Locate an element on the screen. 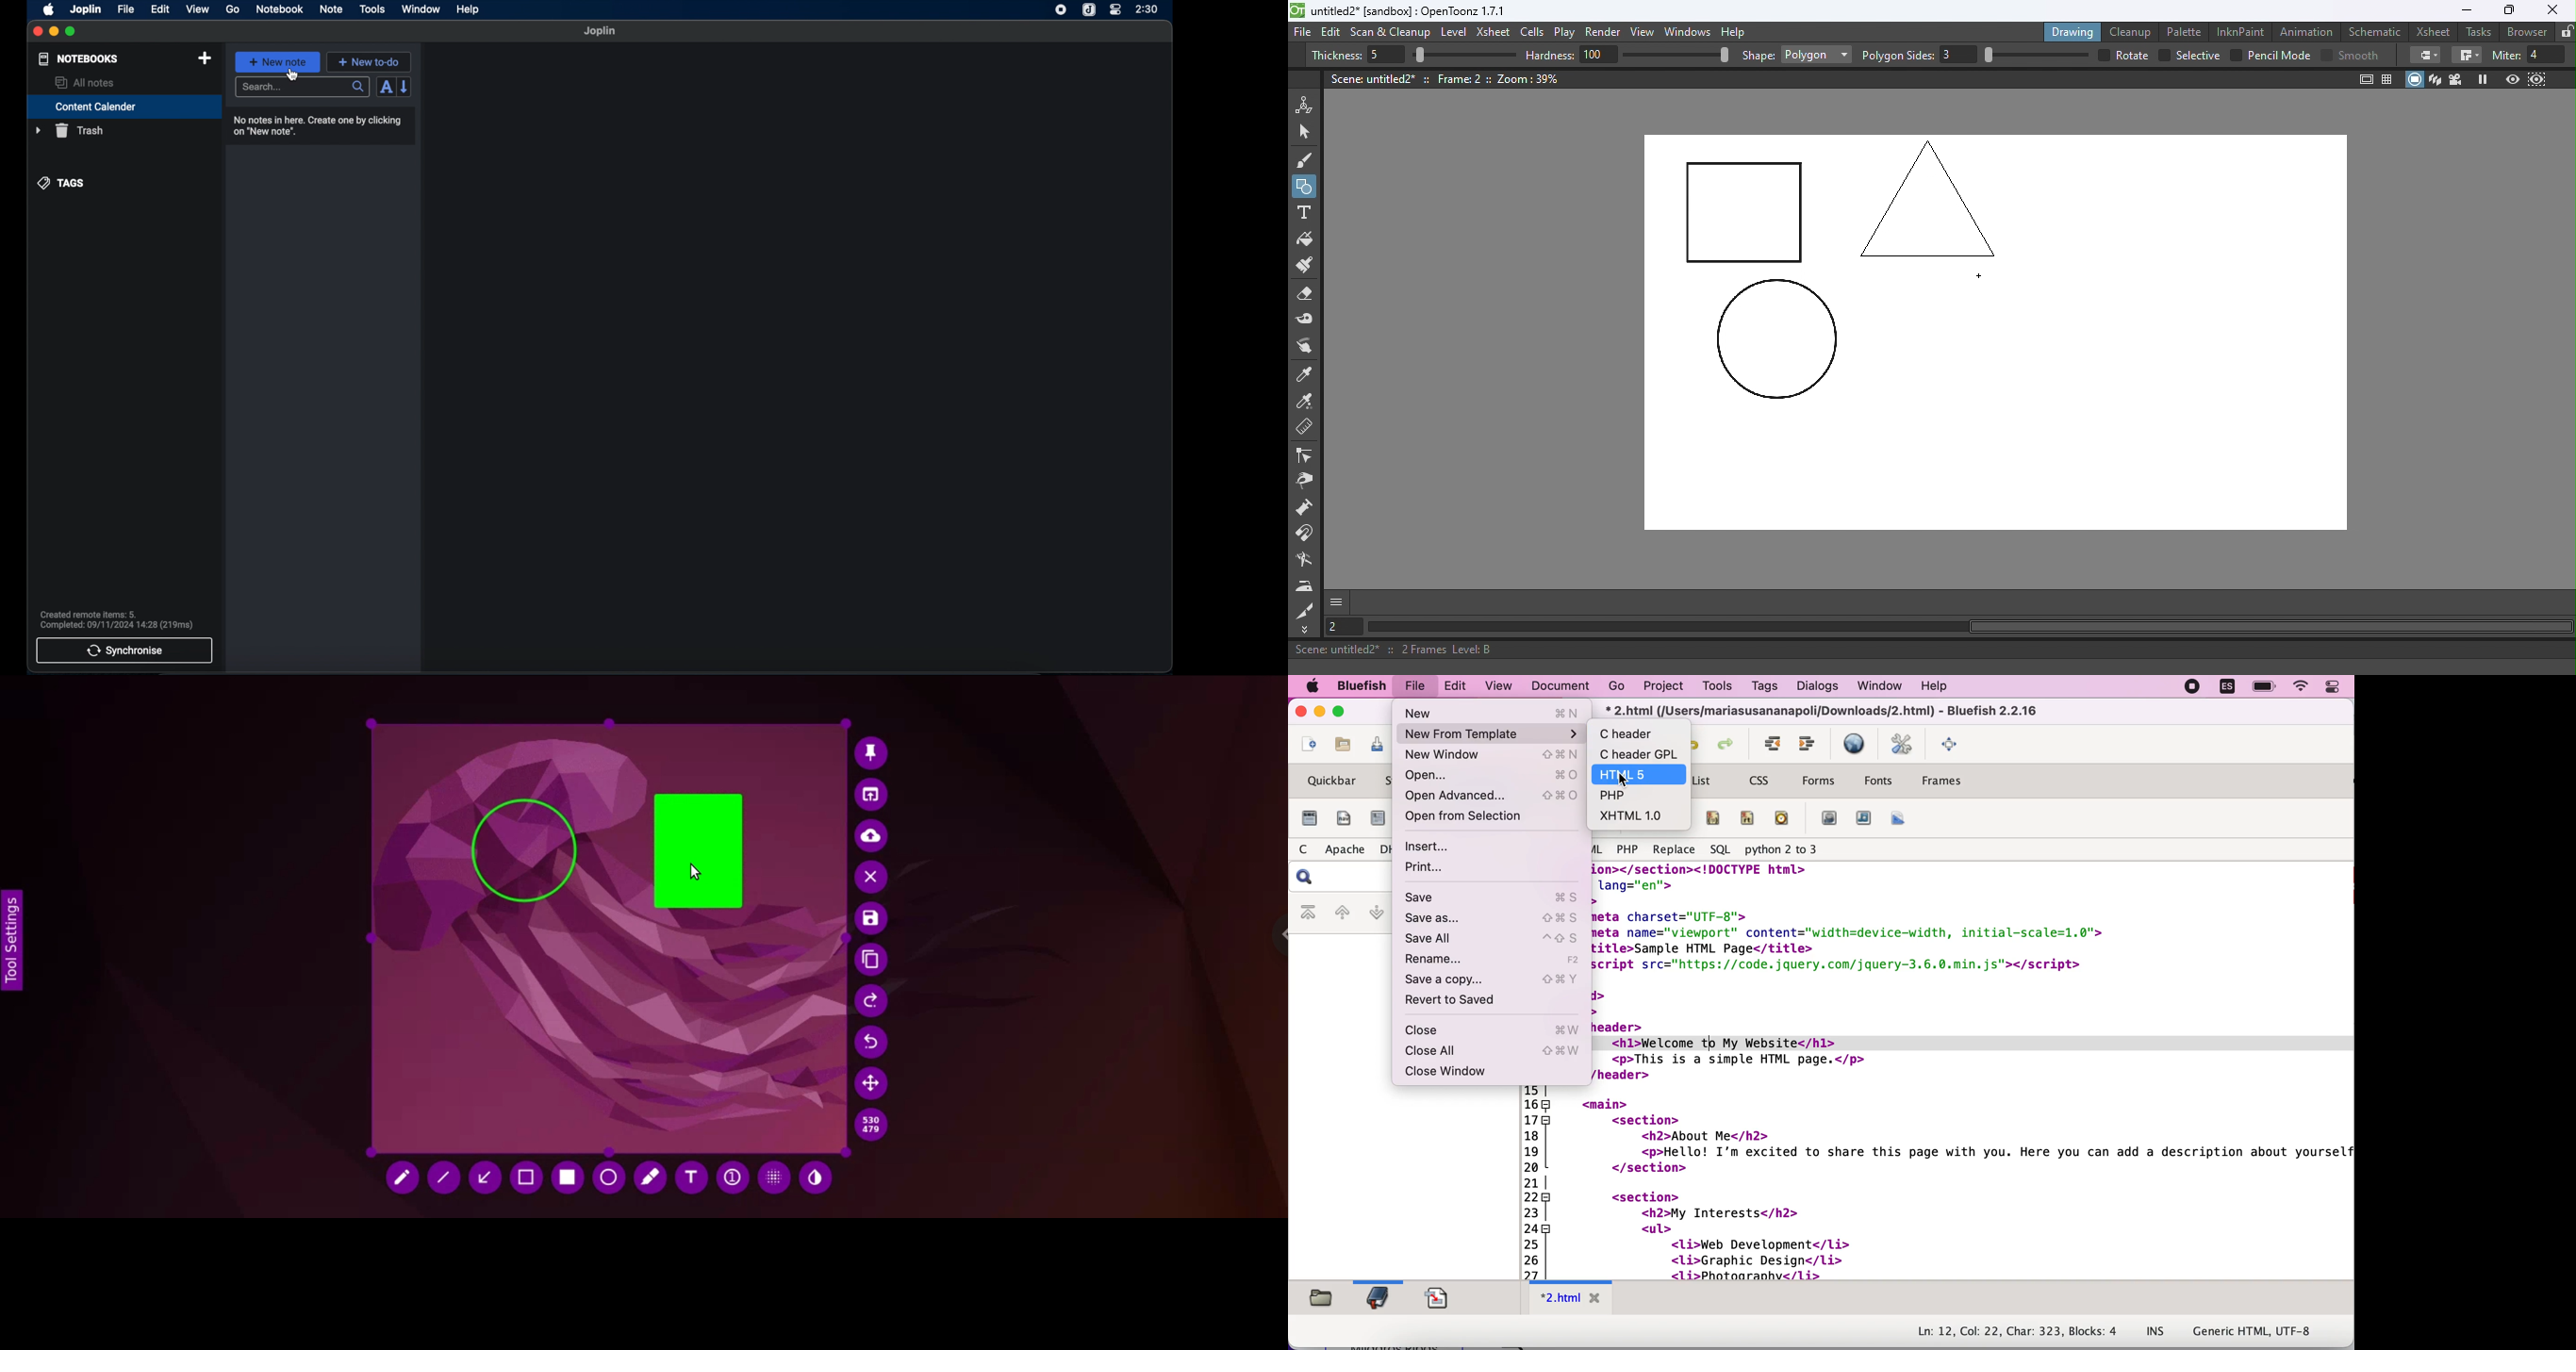  content calendar is located at coordinates (124, 106).